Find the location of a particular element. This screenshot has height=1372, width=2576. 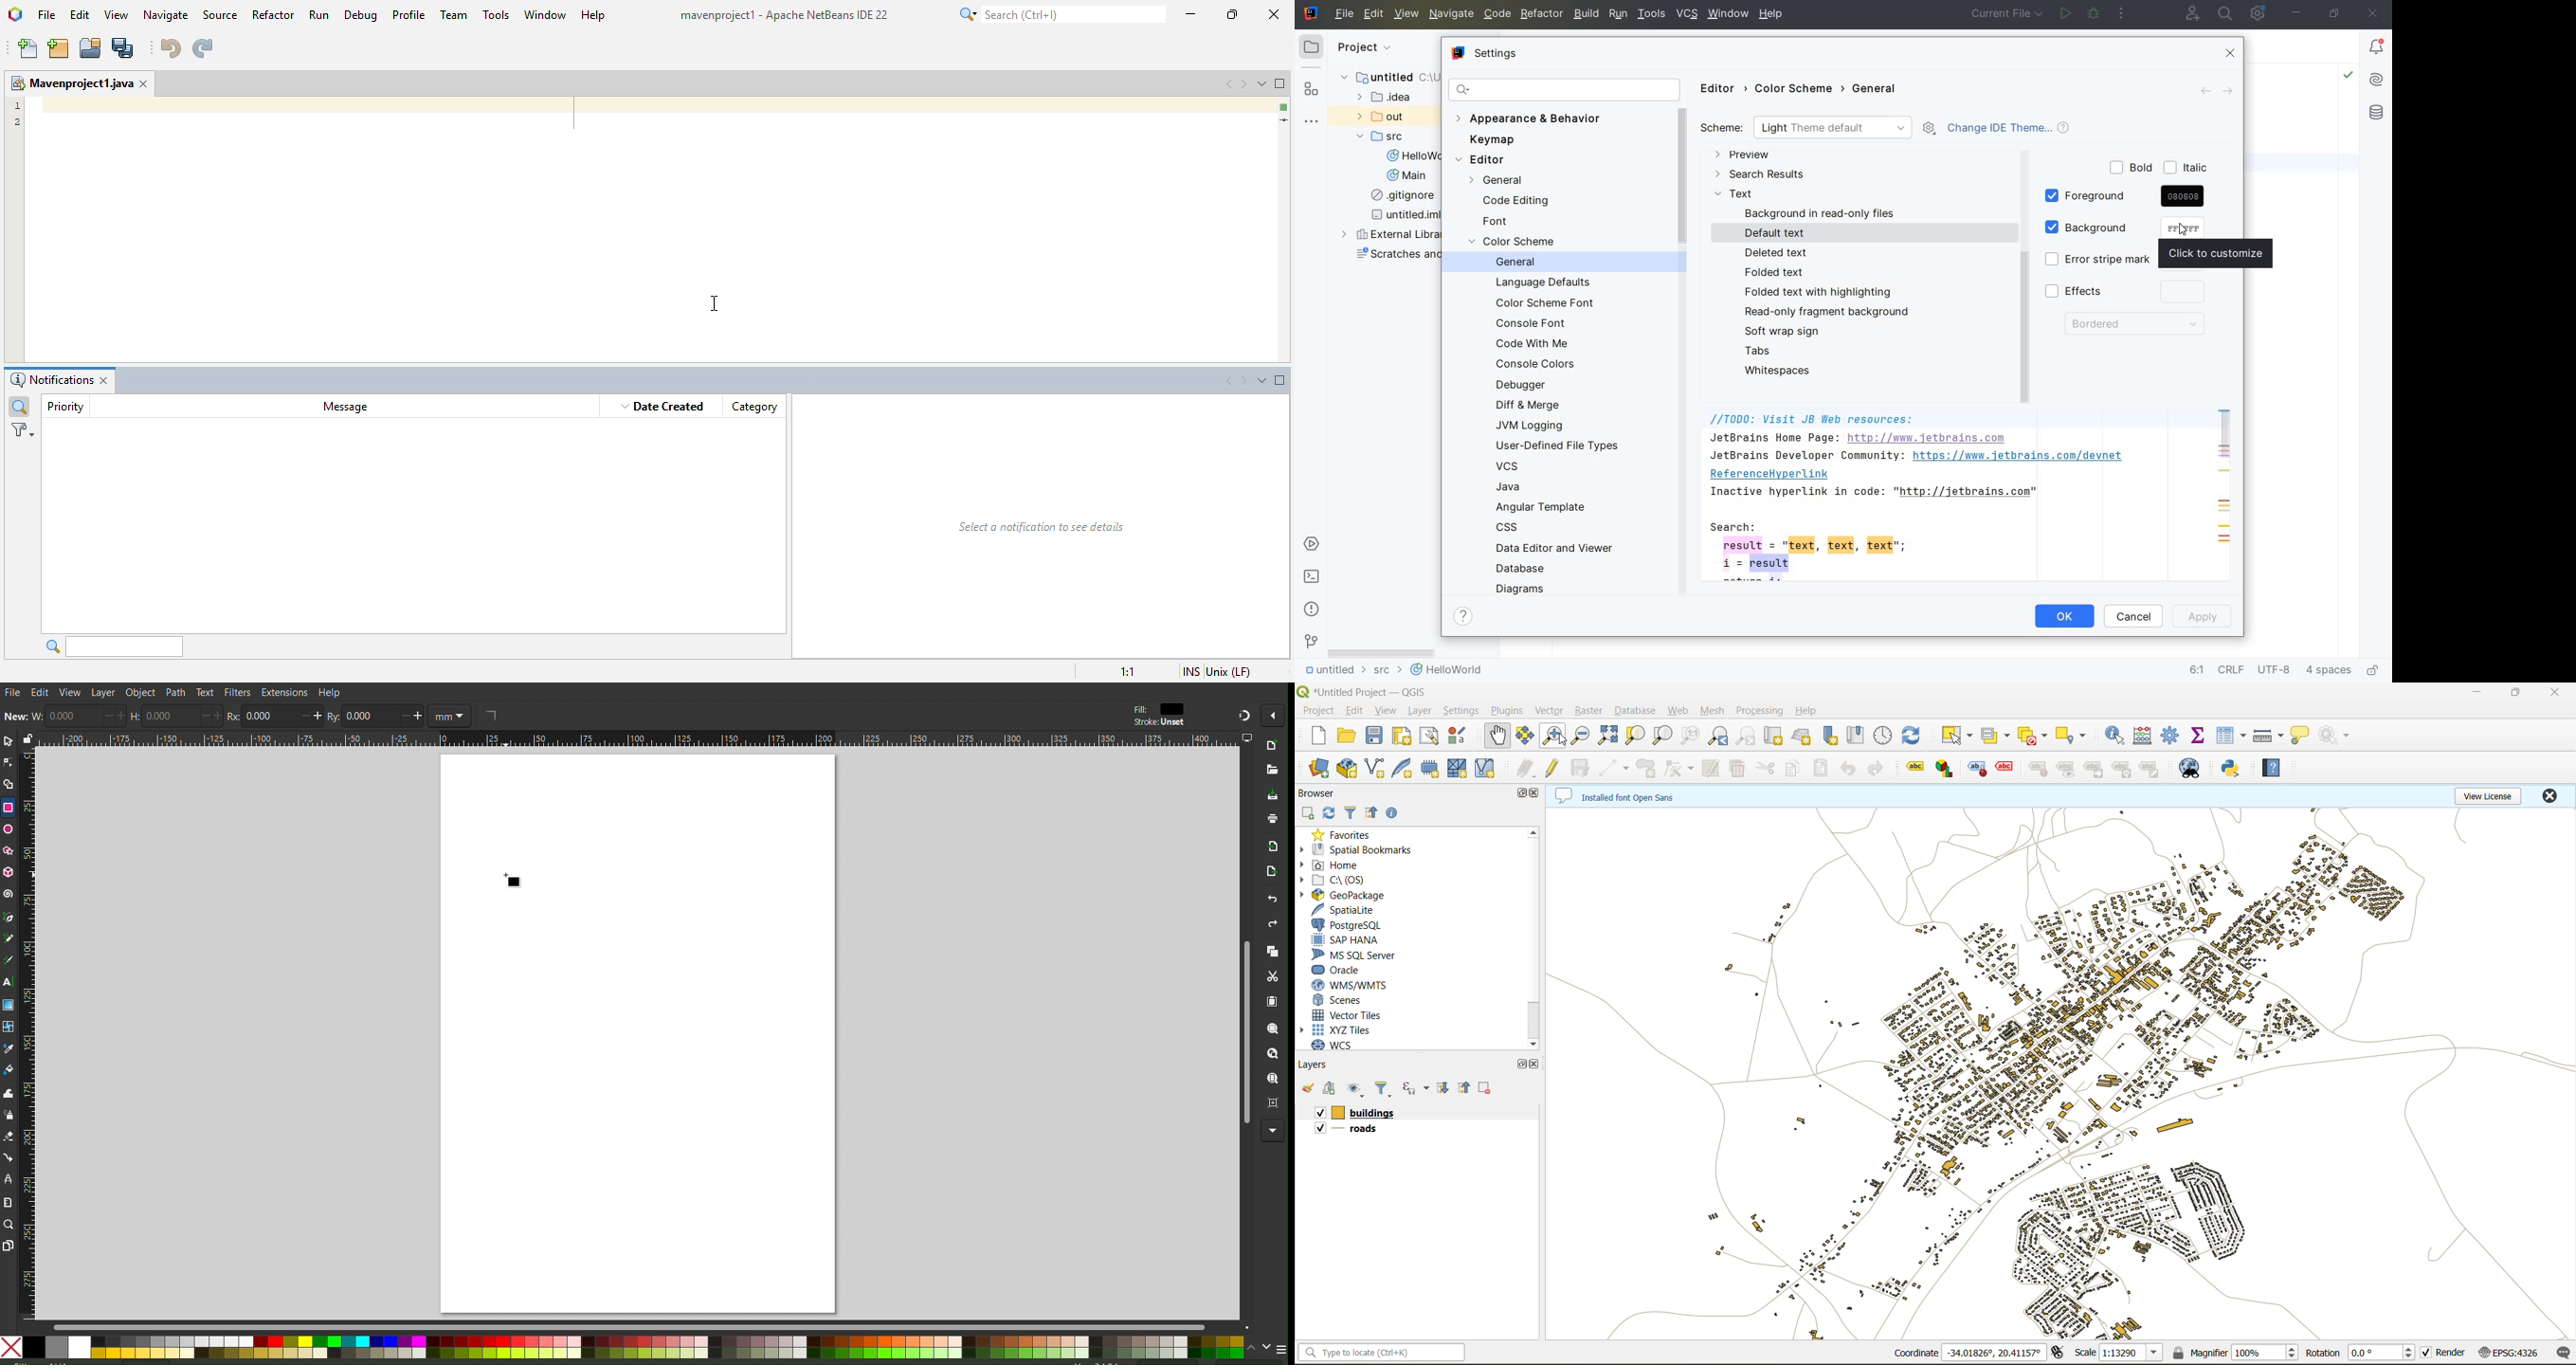

new is located at coordinates (1322, 737).